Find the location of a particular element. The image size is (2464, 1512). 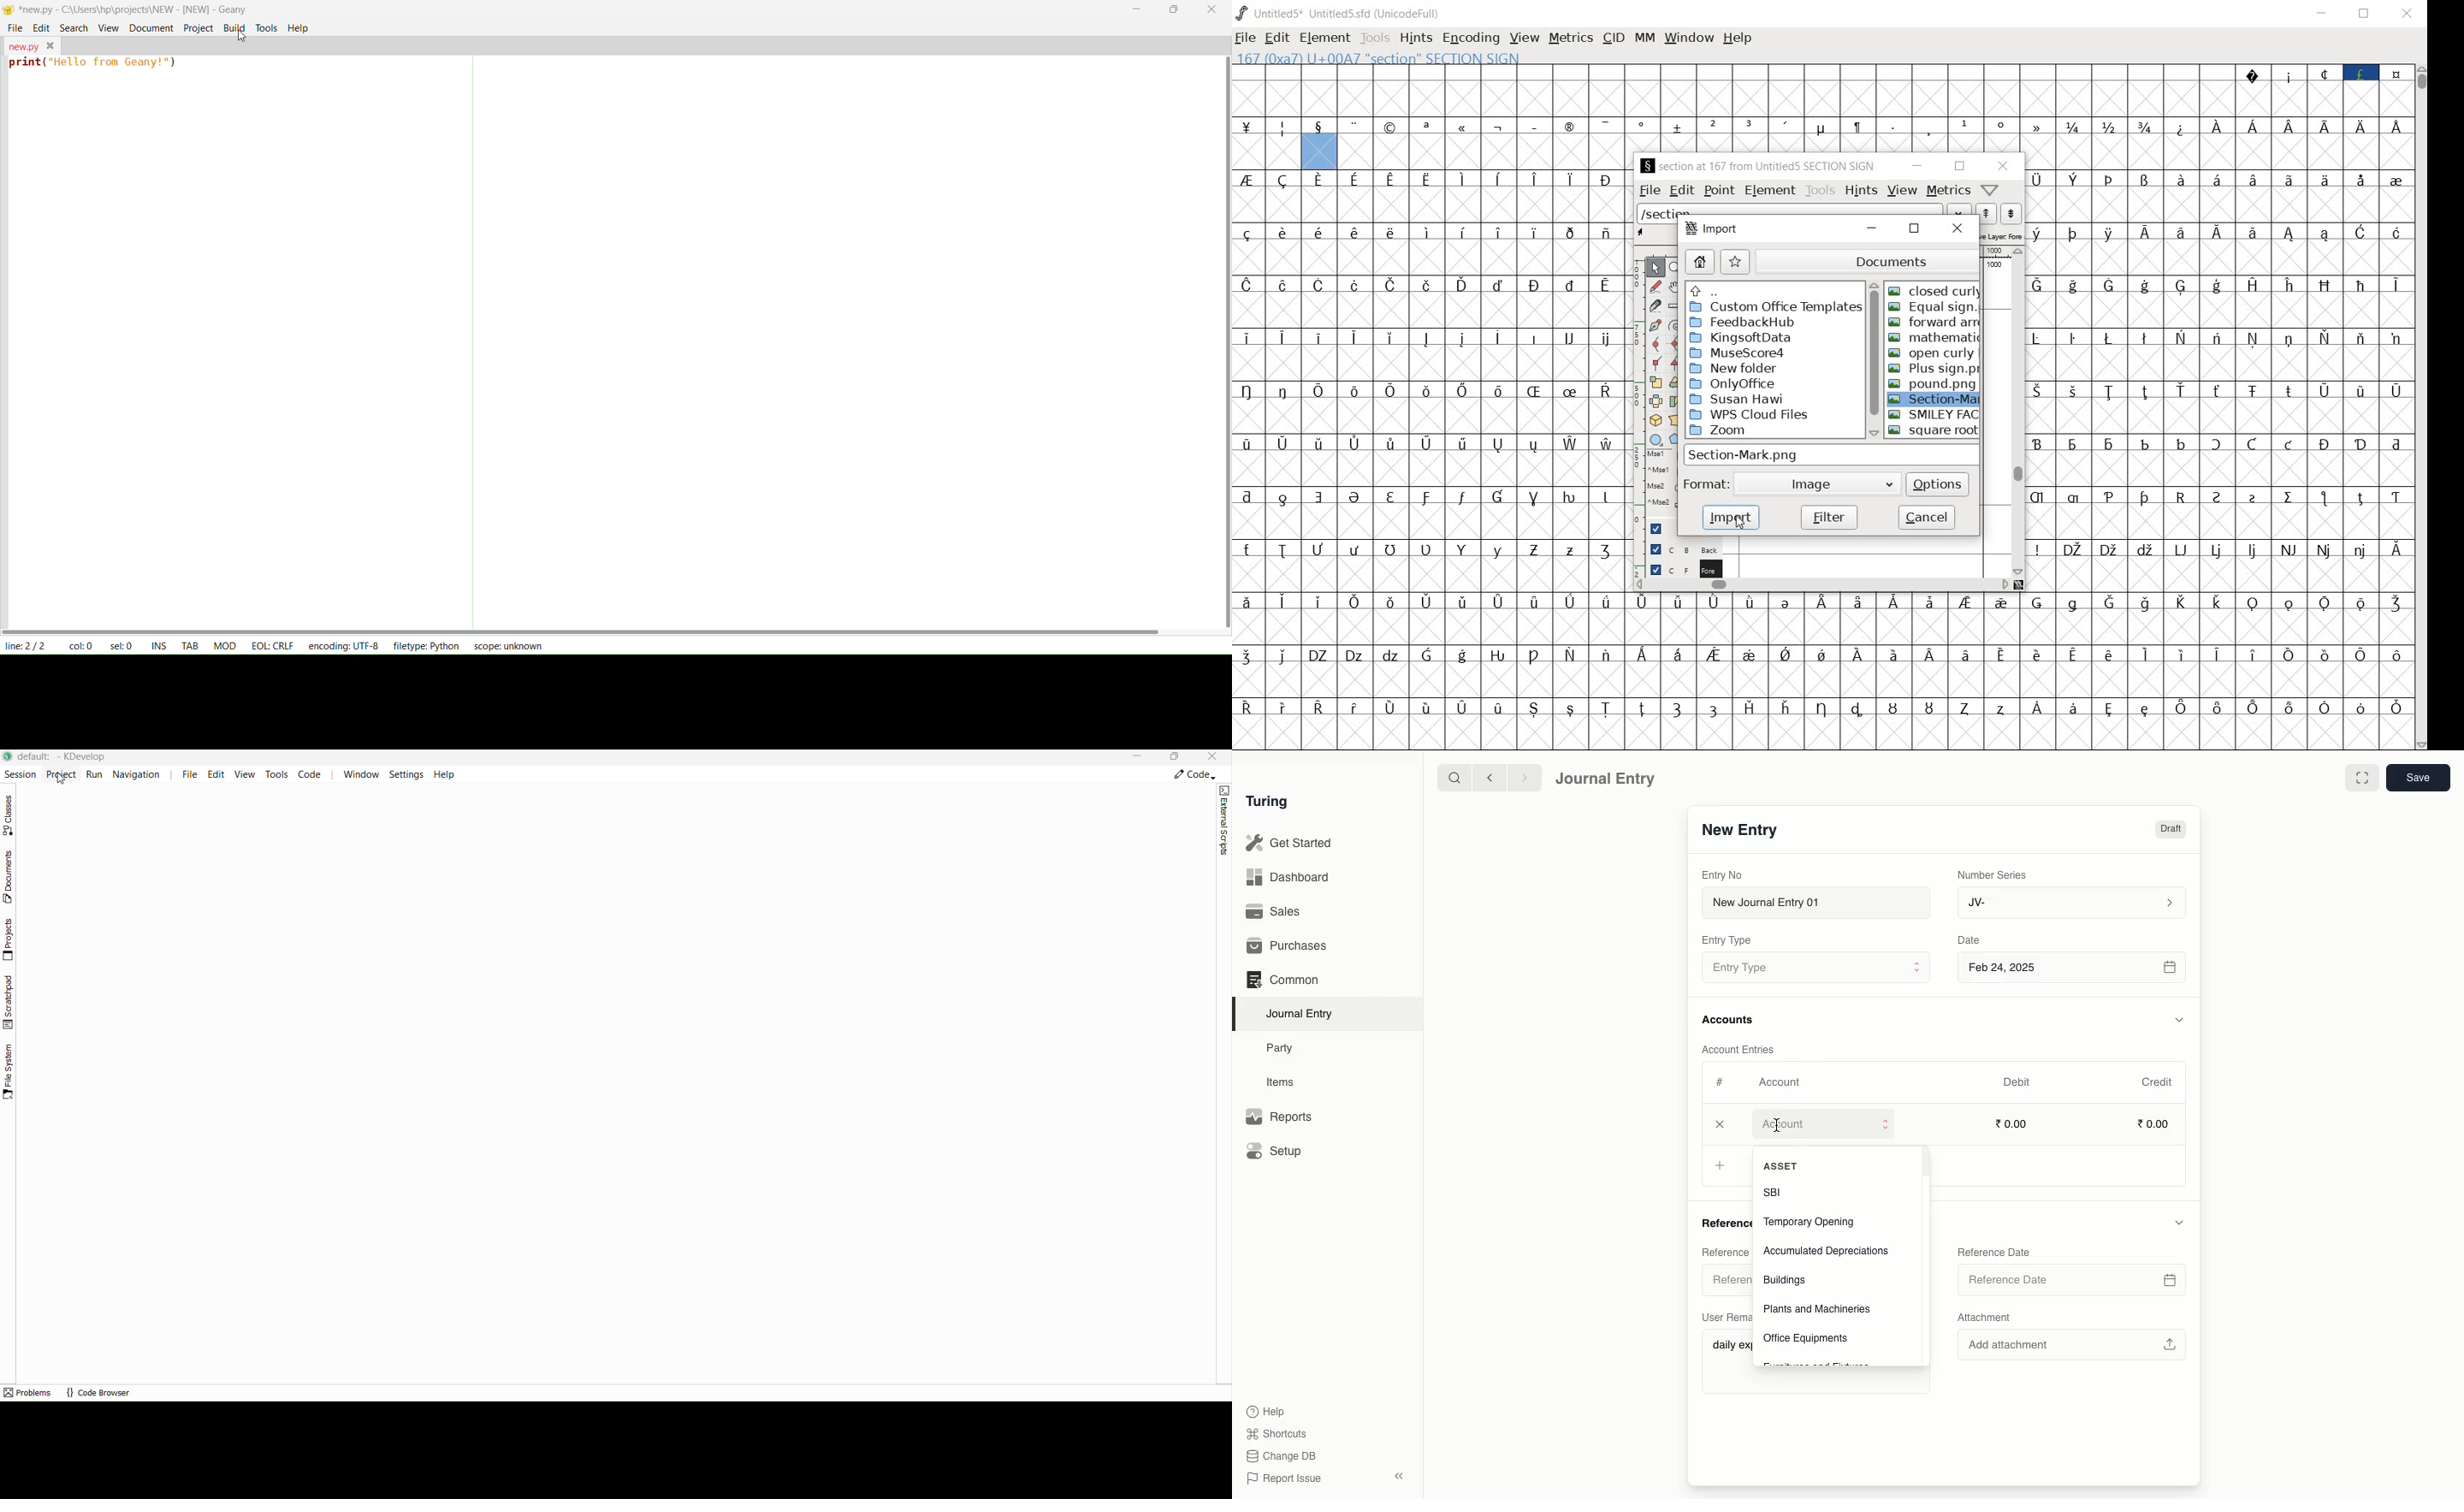

cancel is located at coordinates (1926, 516).